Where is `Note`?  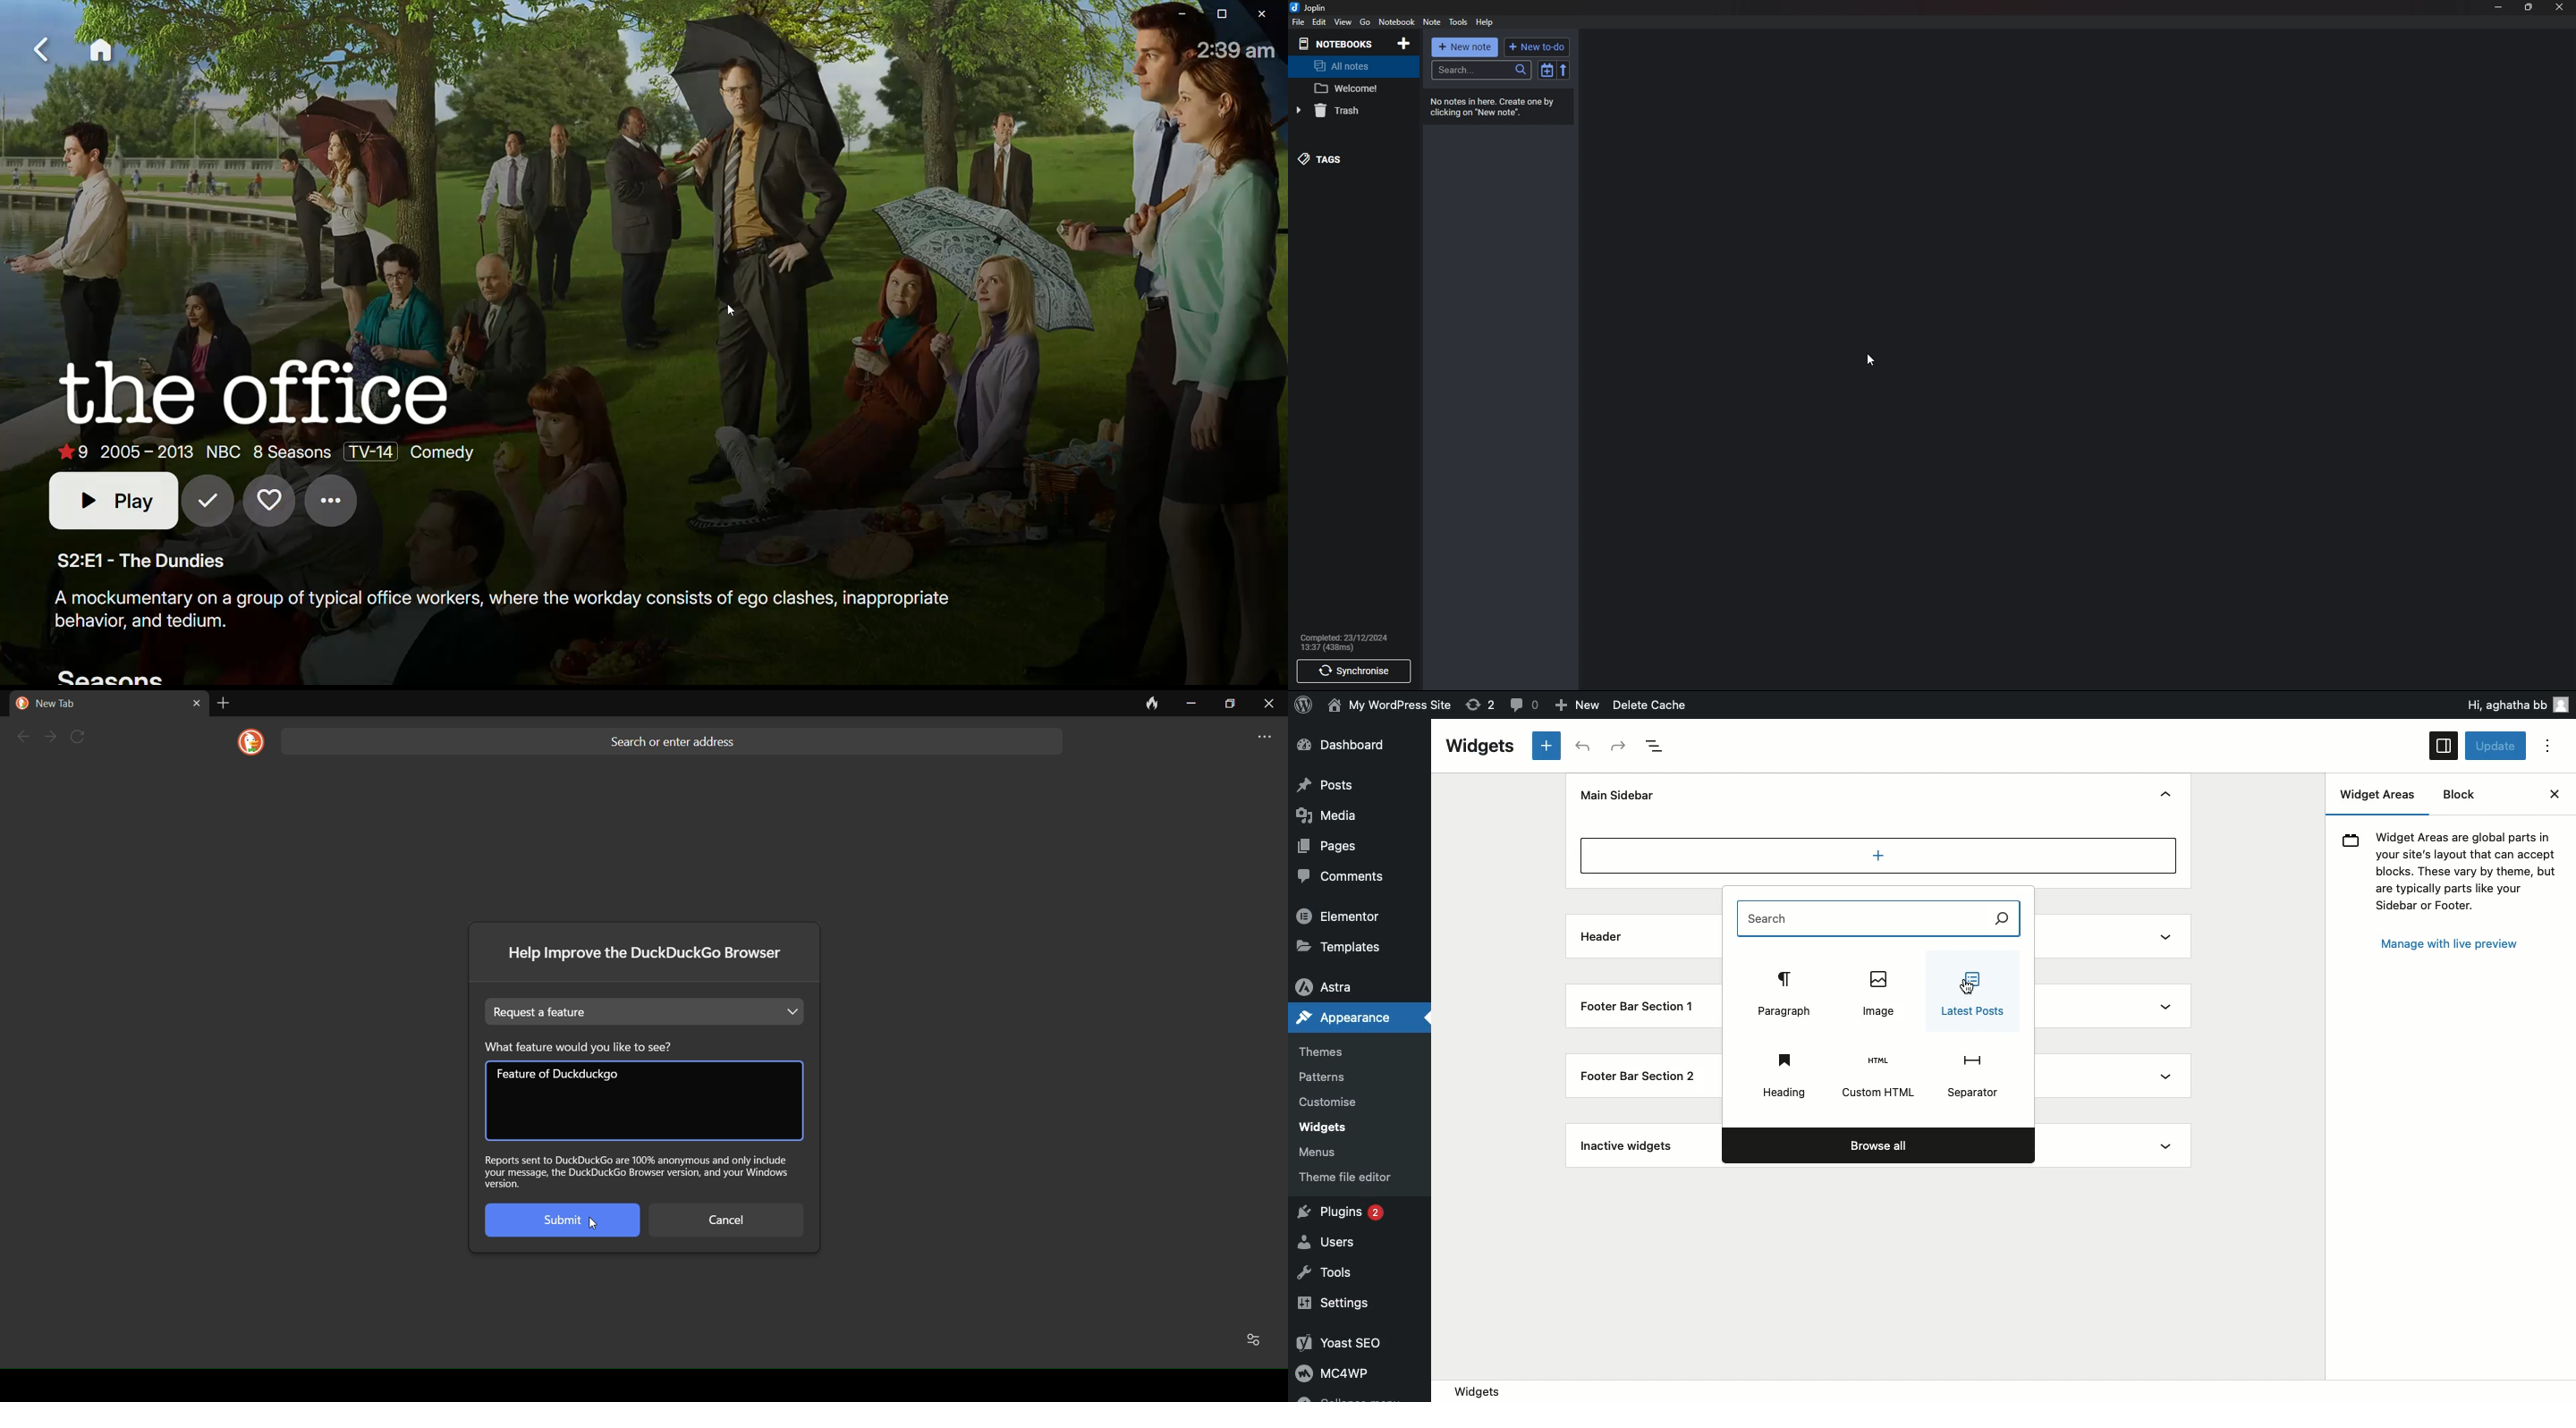 Note is located at coordinates (1432, 22).